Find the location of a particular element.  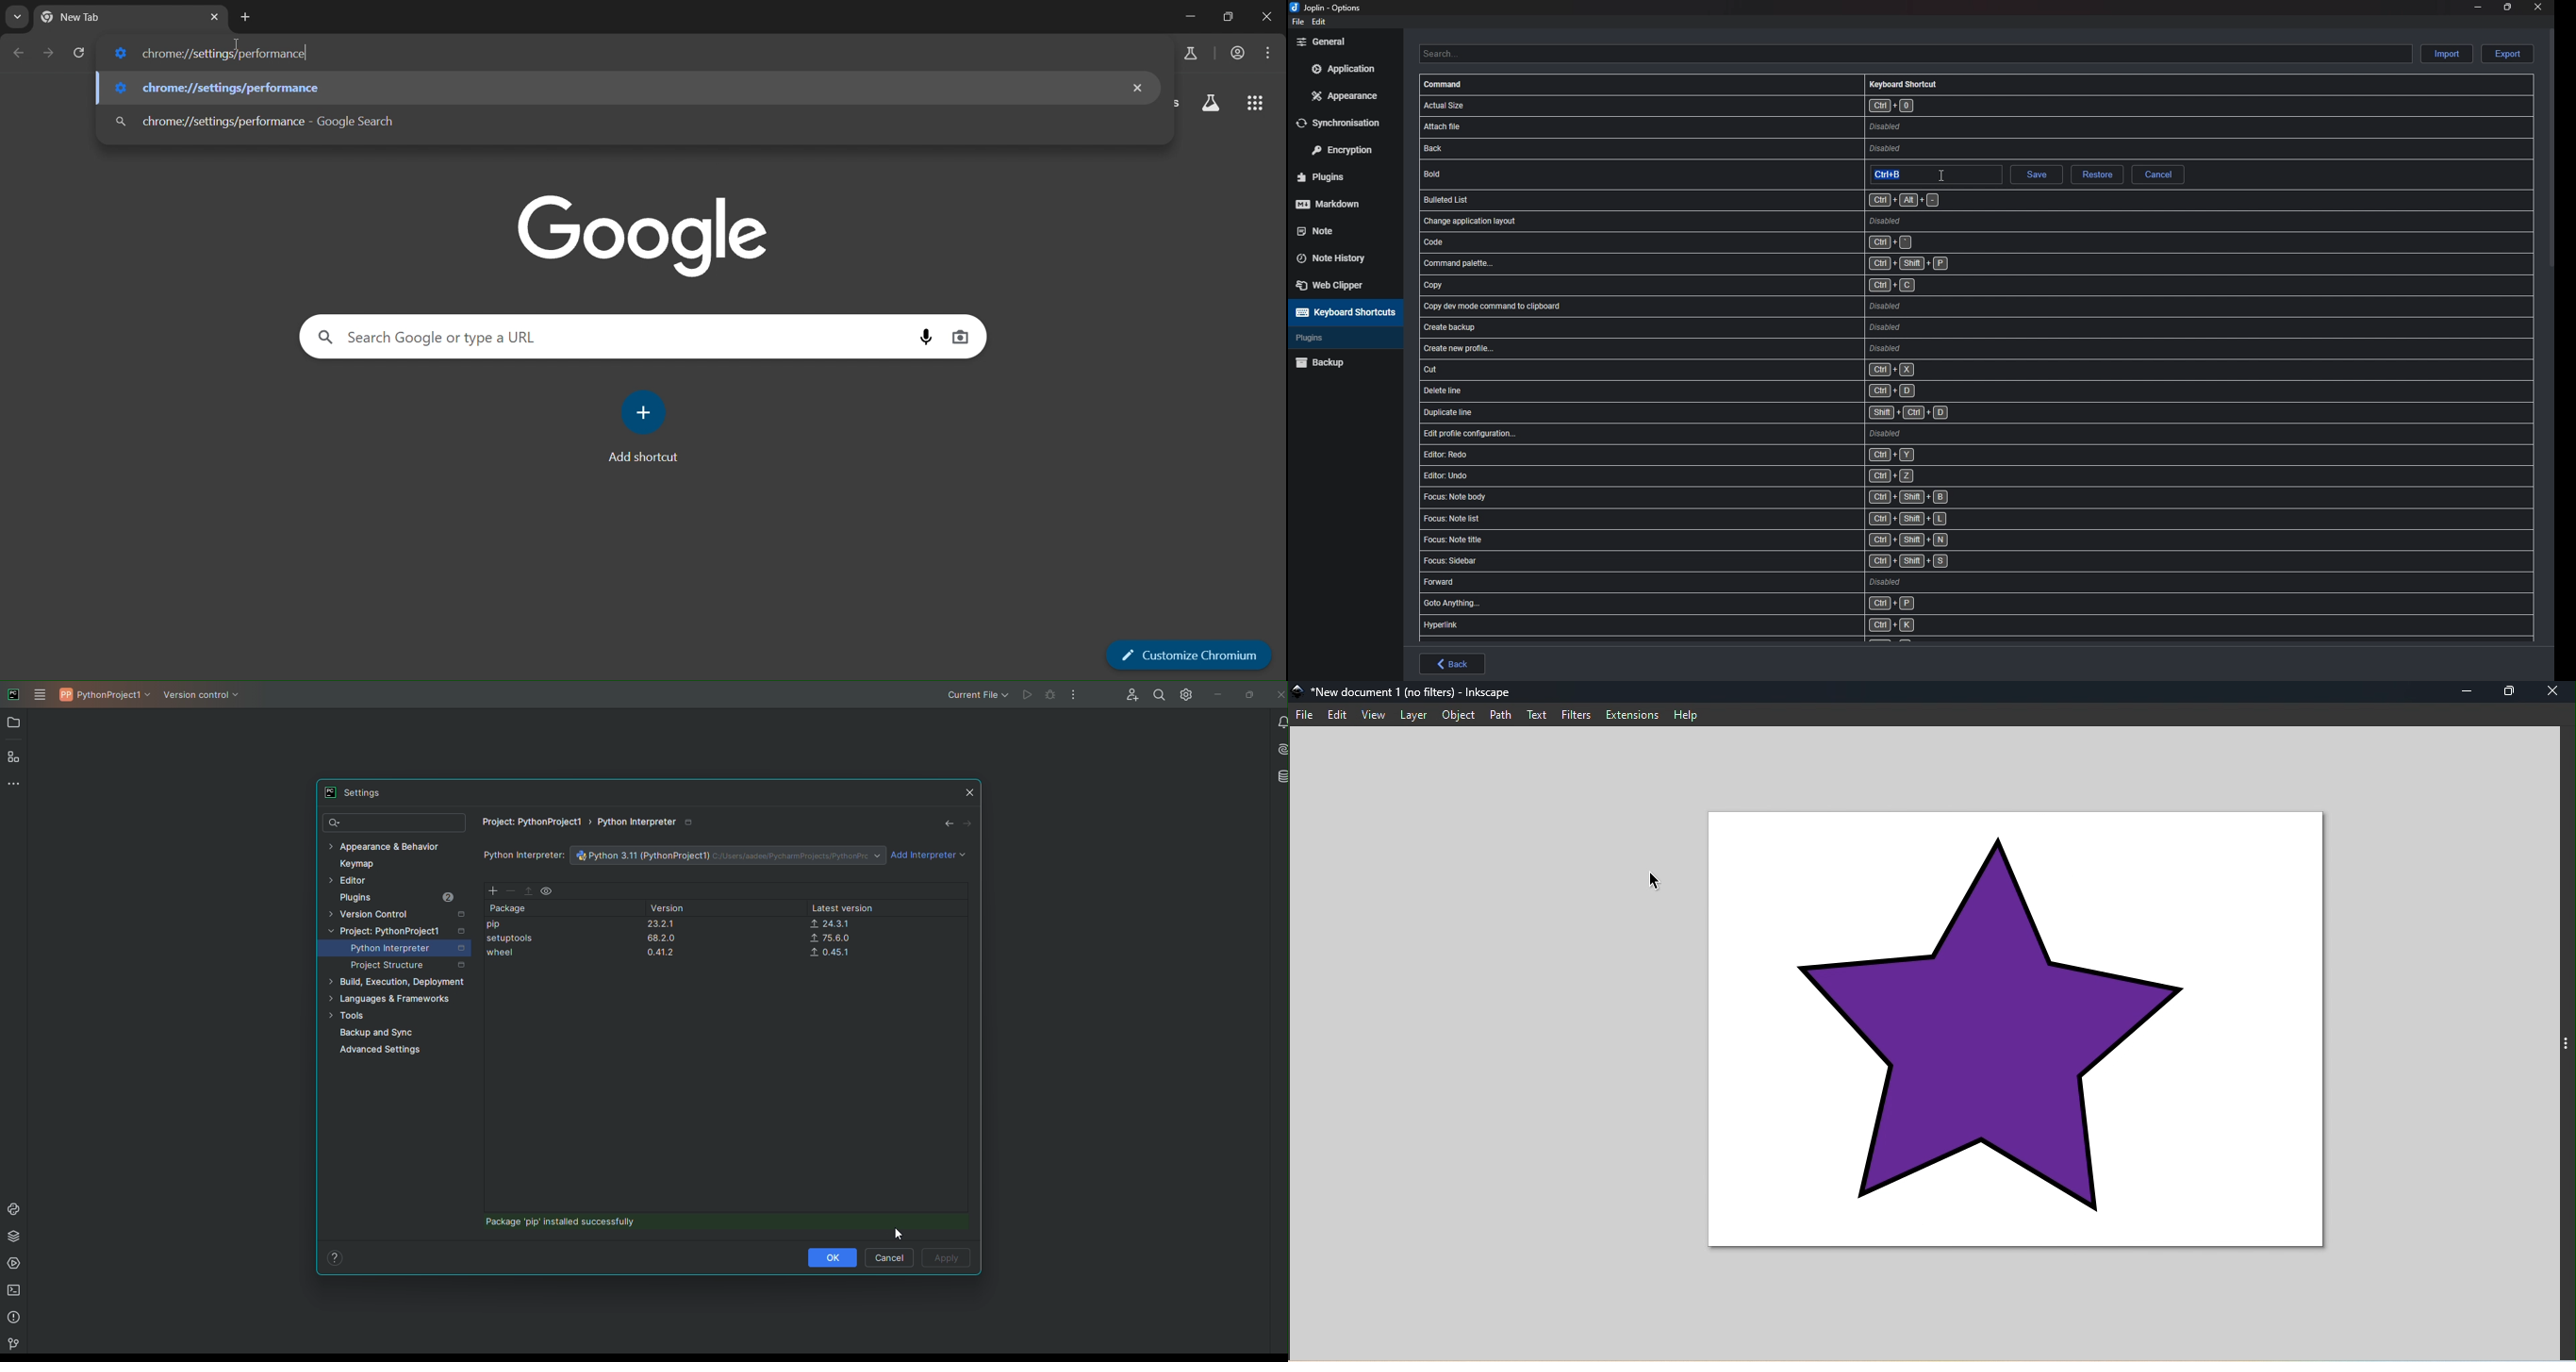

shortcut is located at coordinates (1729, 455).